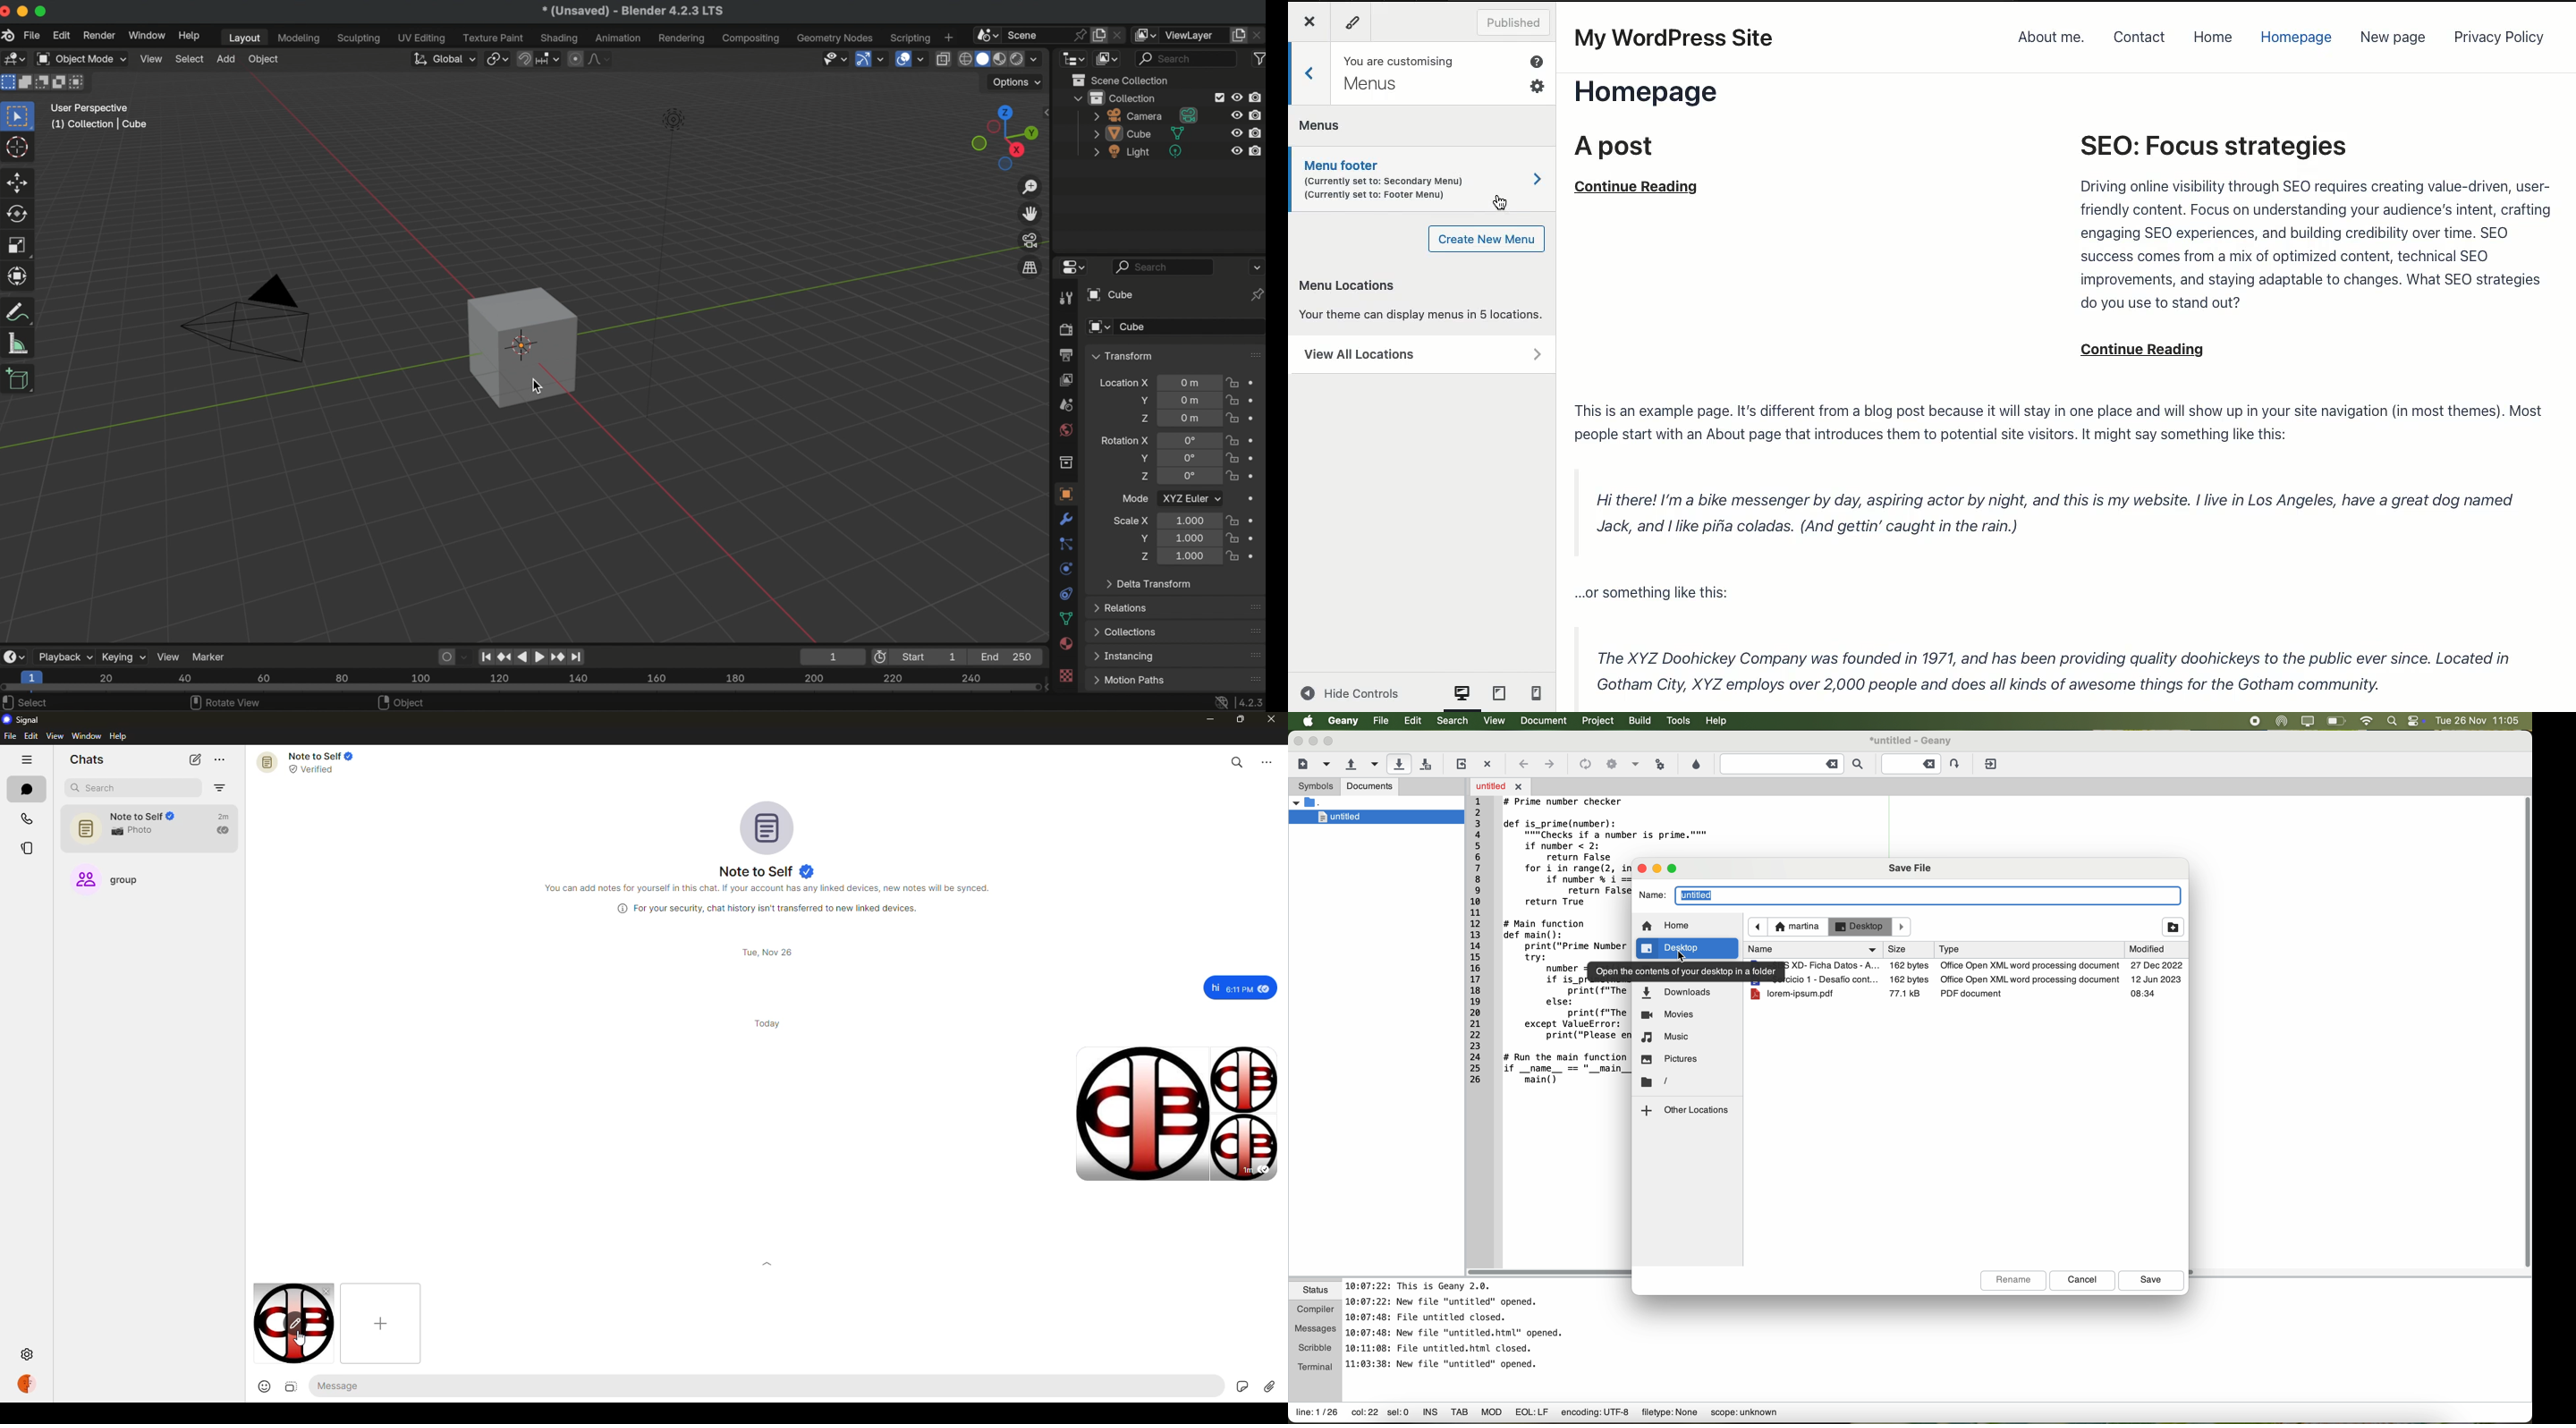  I want to click on view layer, so click(1065, 379).